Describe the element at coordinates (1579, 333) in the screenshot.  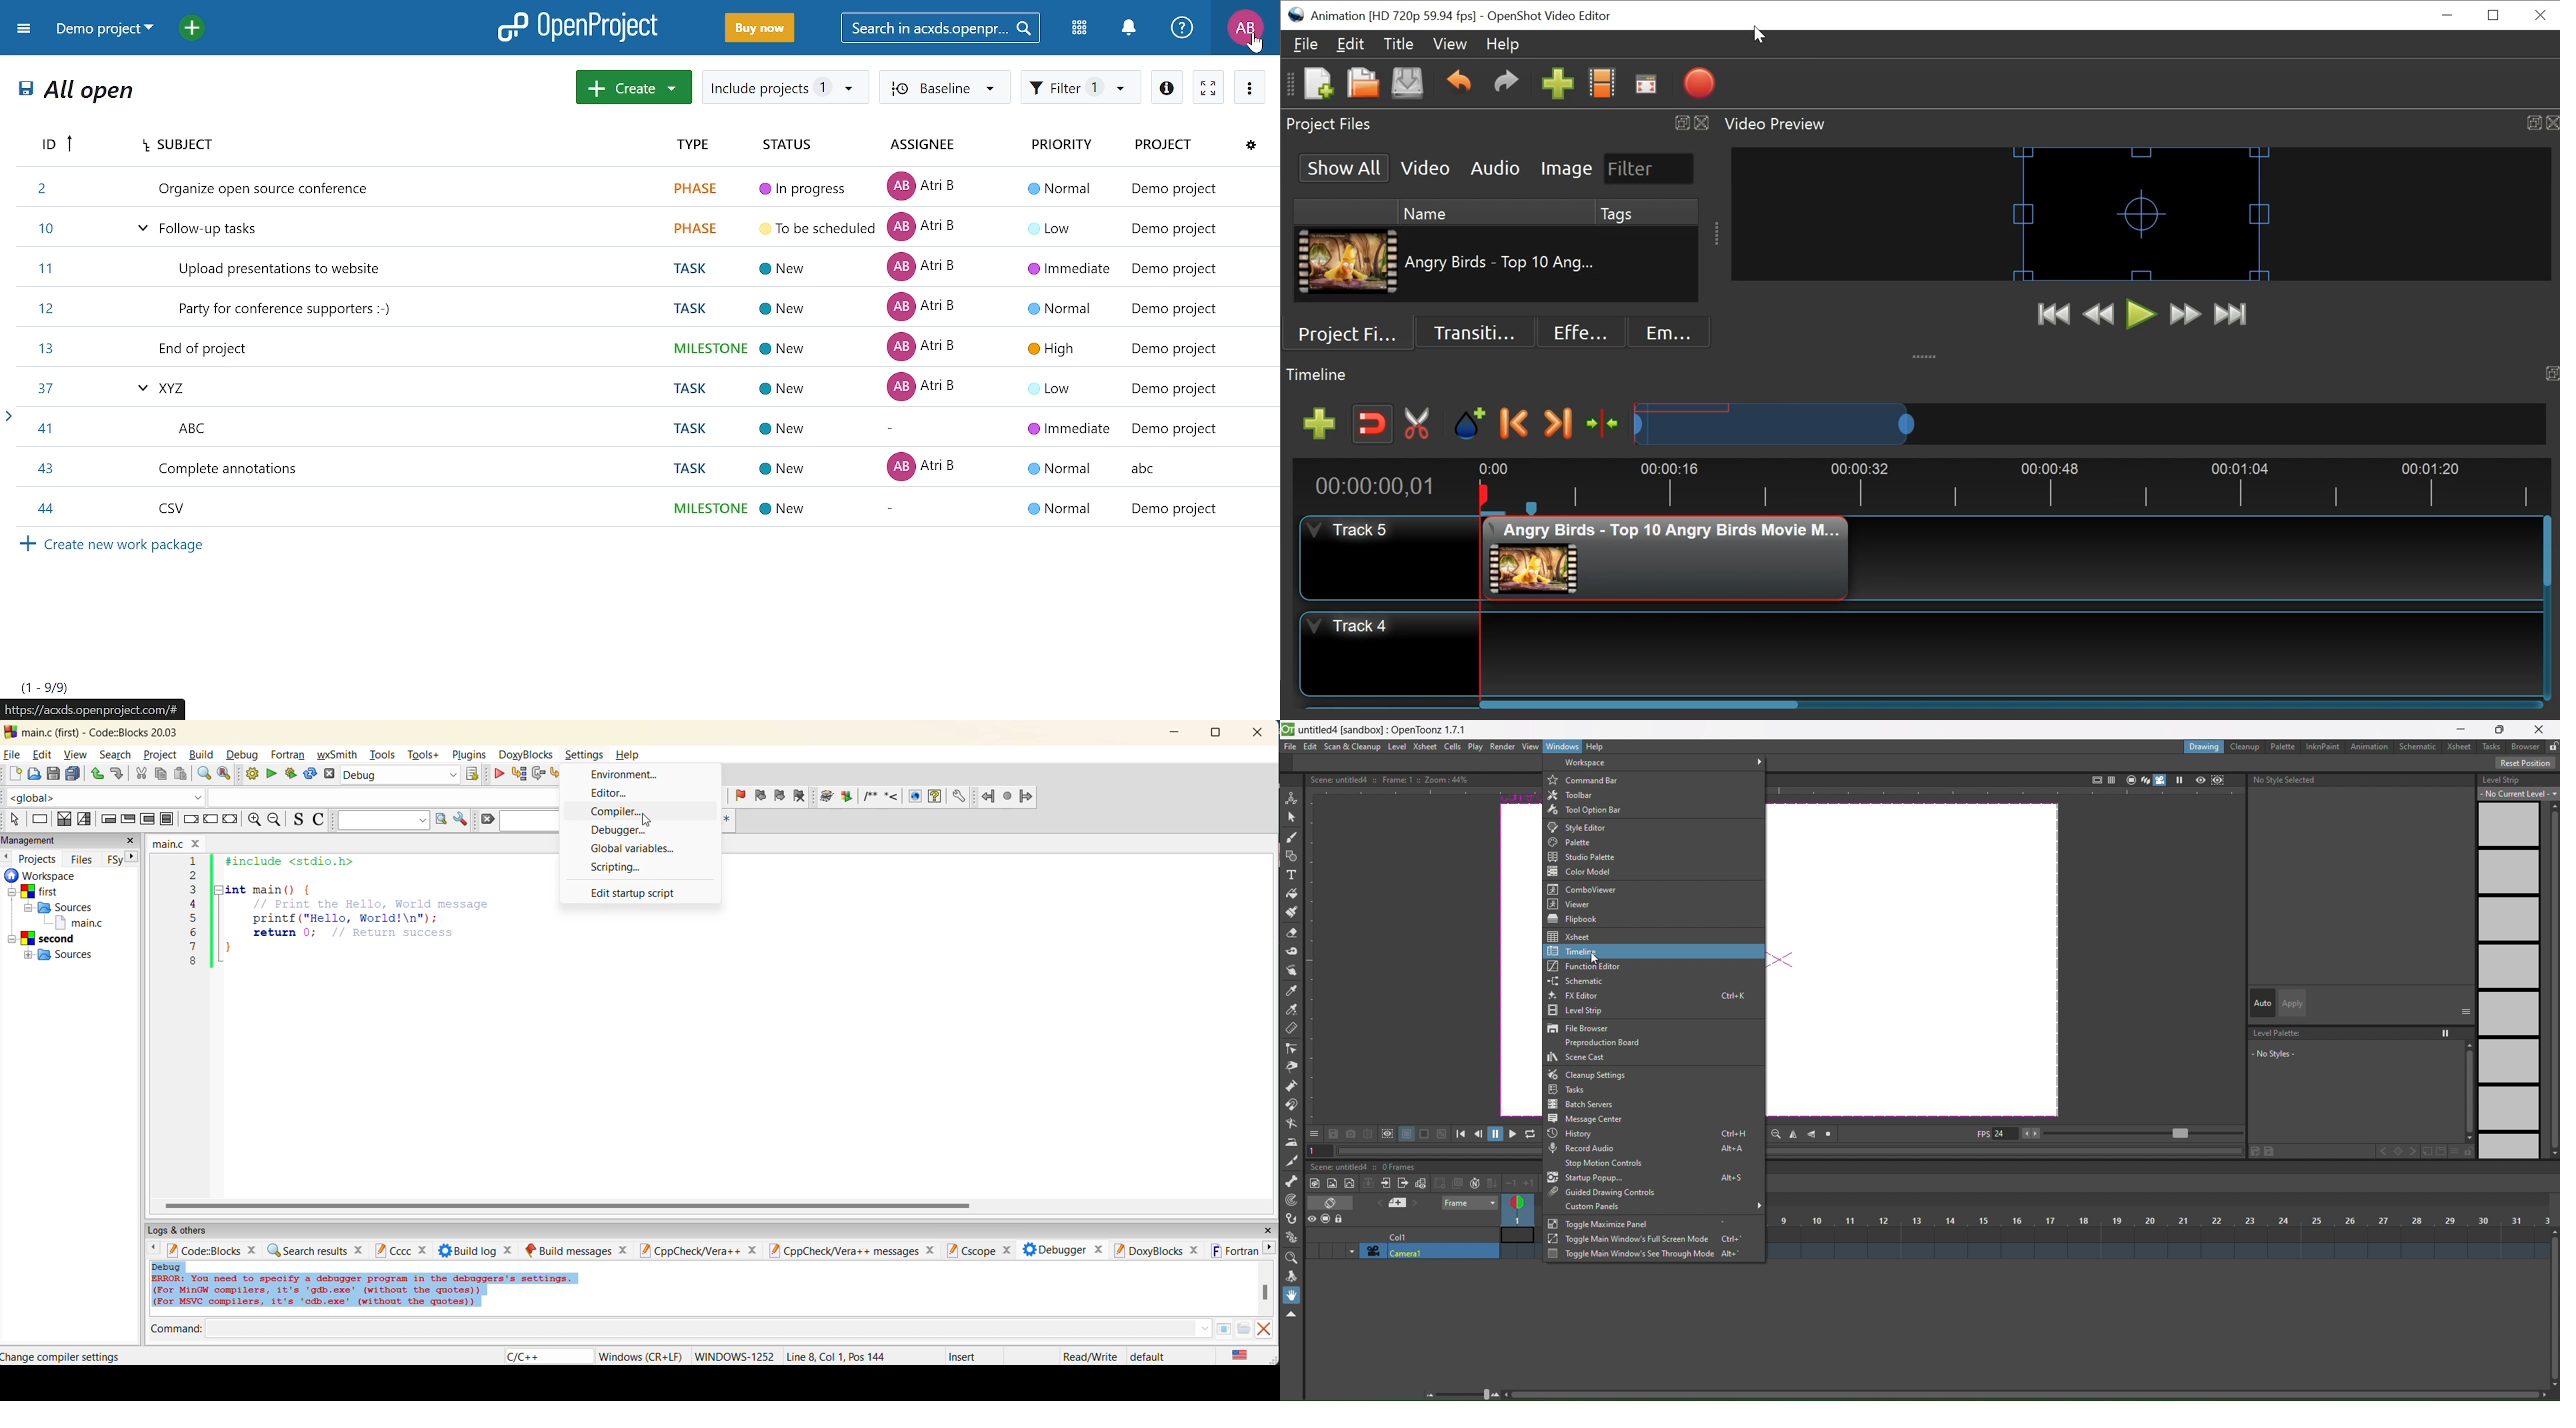
I see `Effects` at that location.